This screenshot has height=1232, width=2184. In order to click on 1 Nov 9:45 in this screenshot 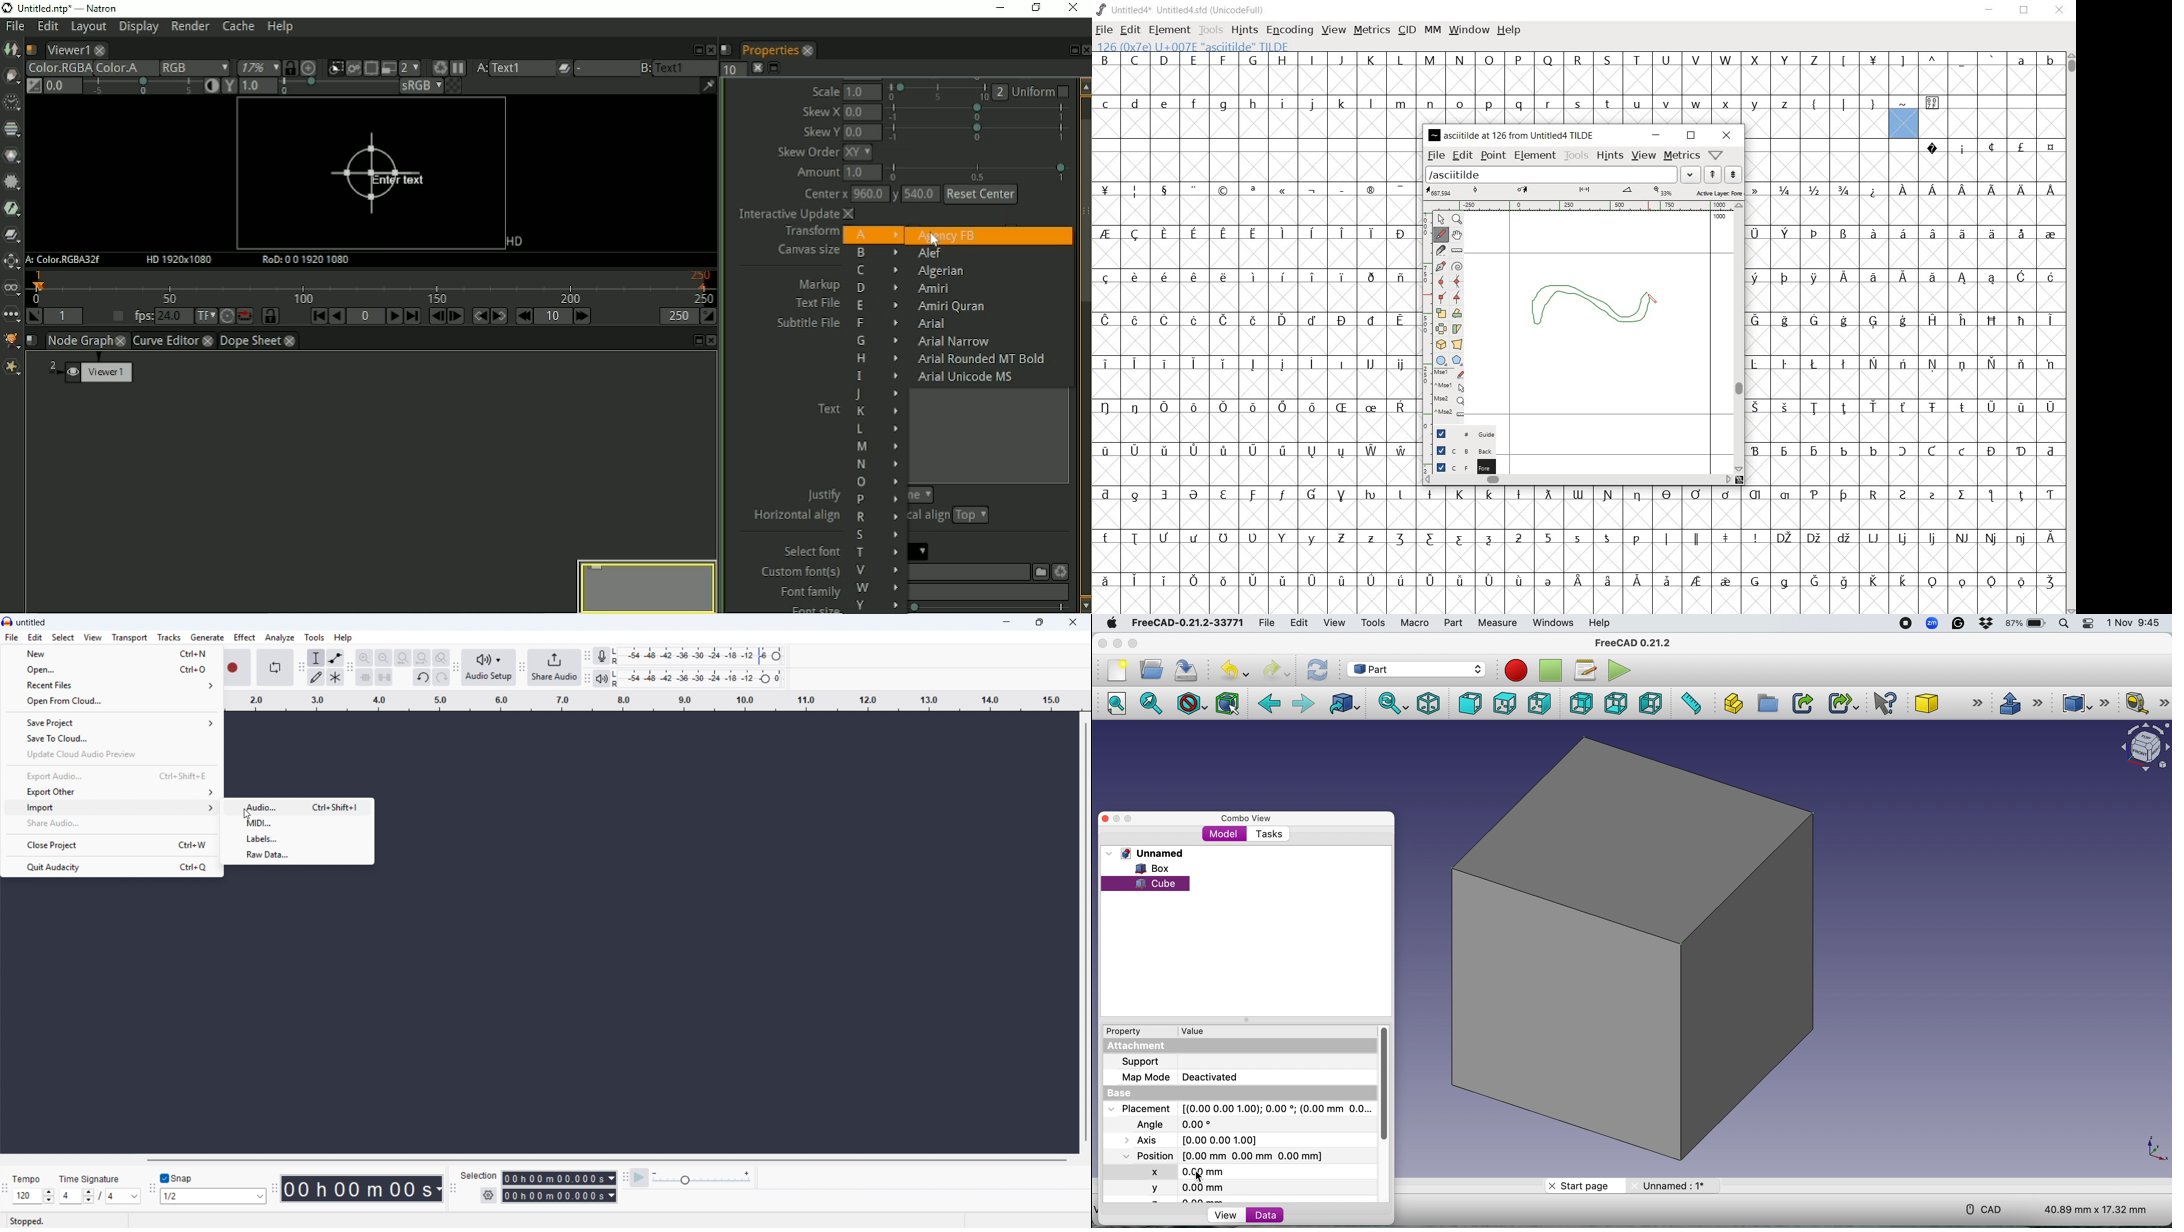, I will do `click(2135, 623)`.